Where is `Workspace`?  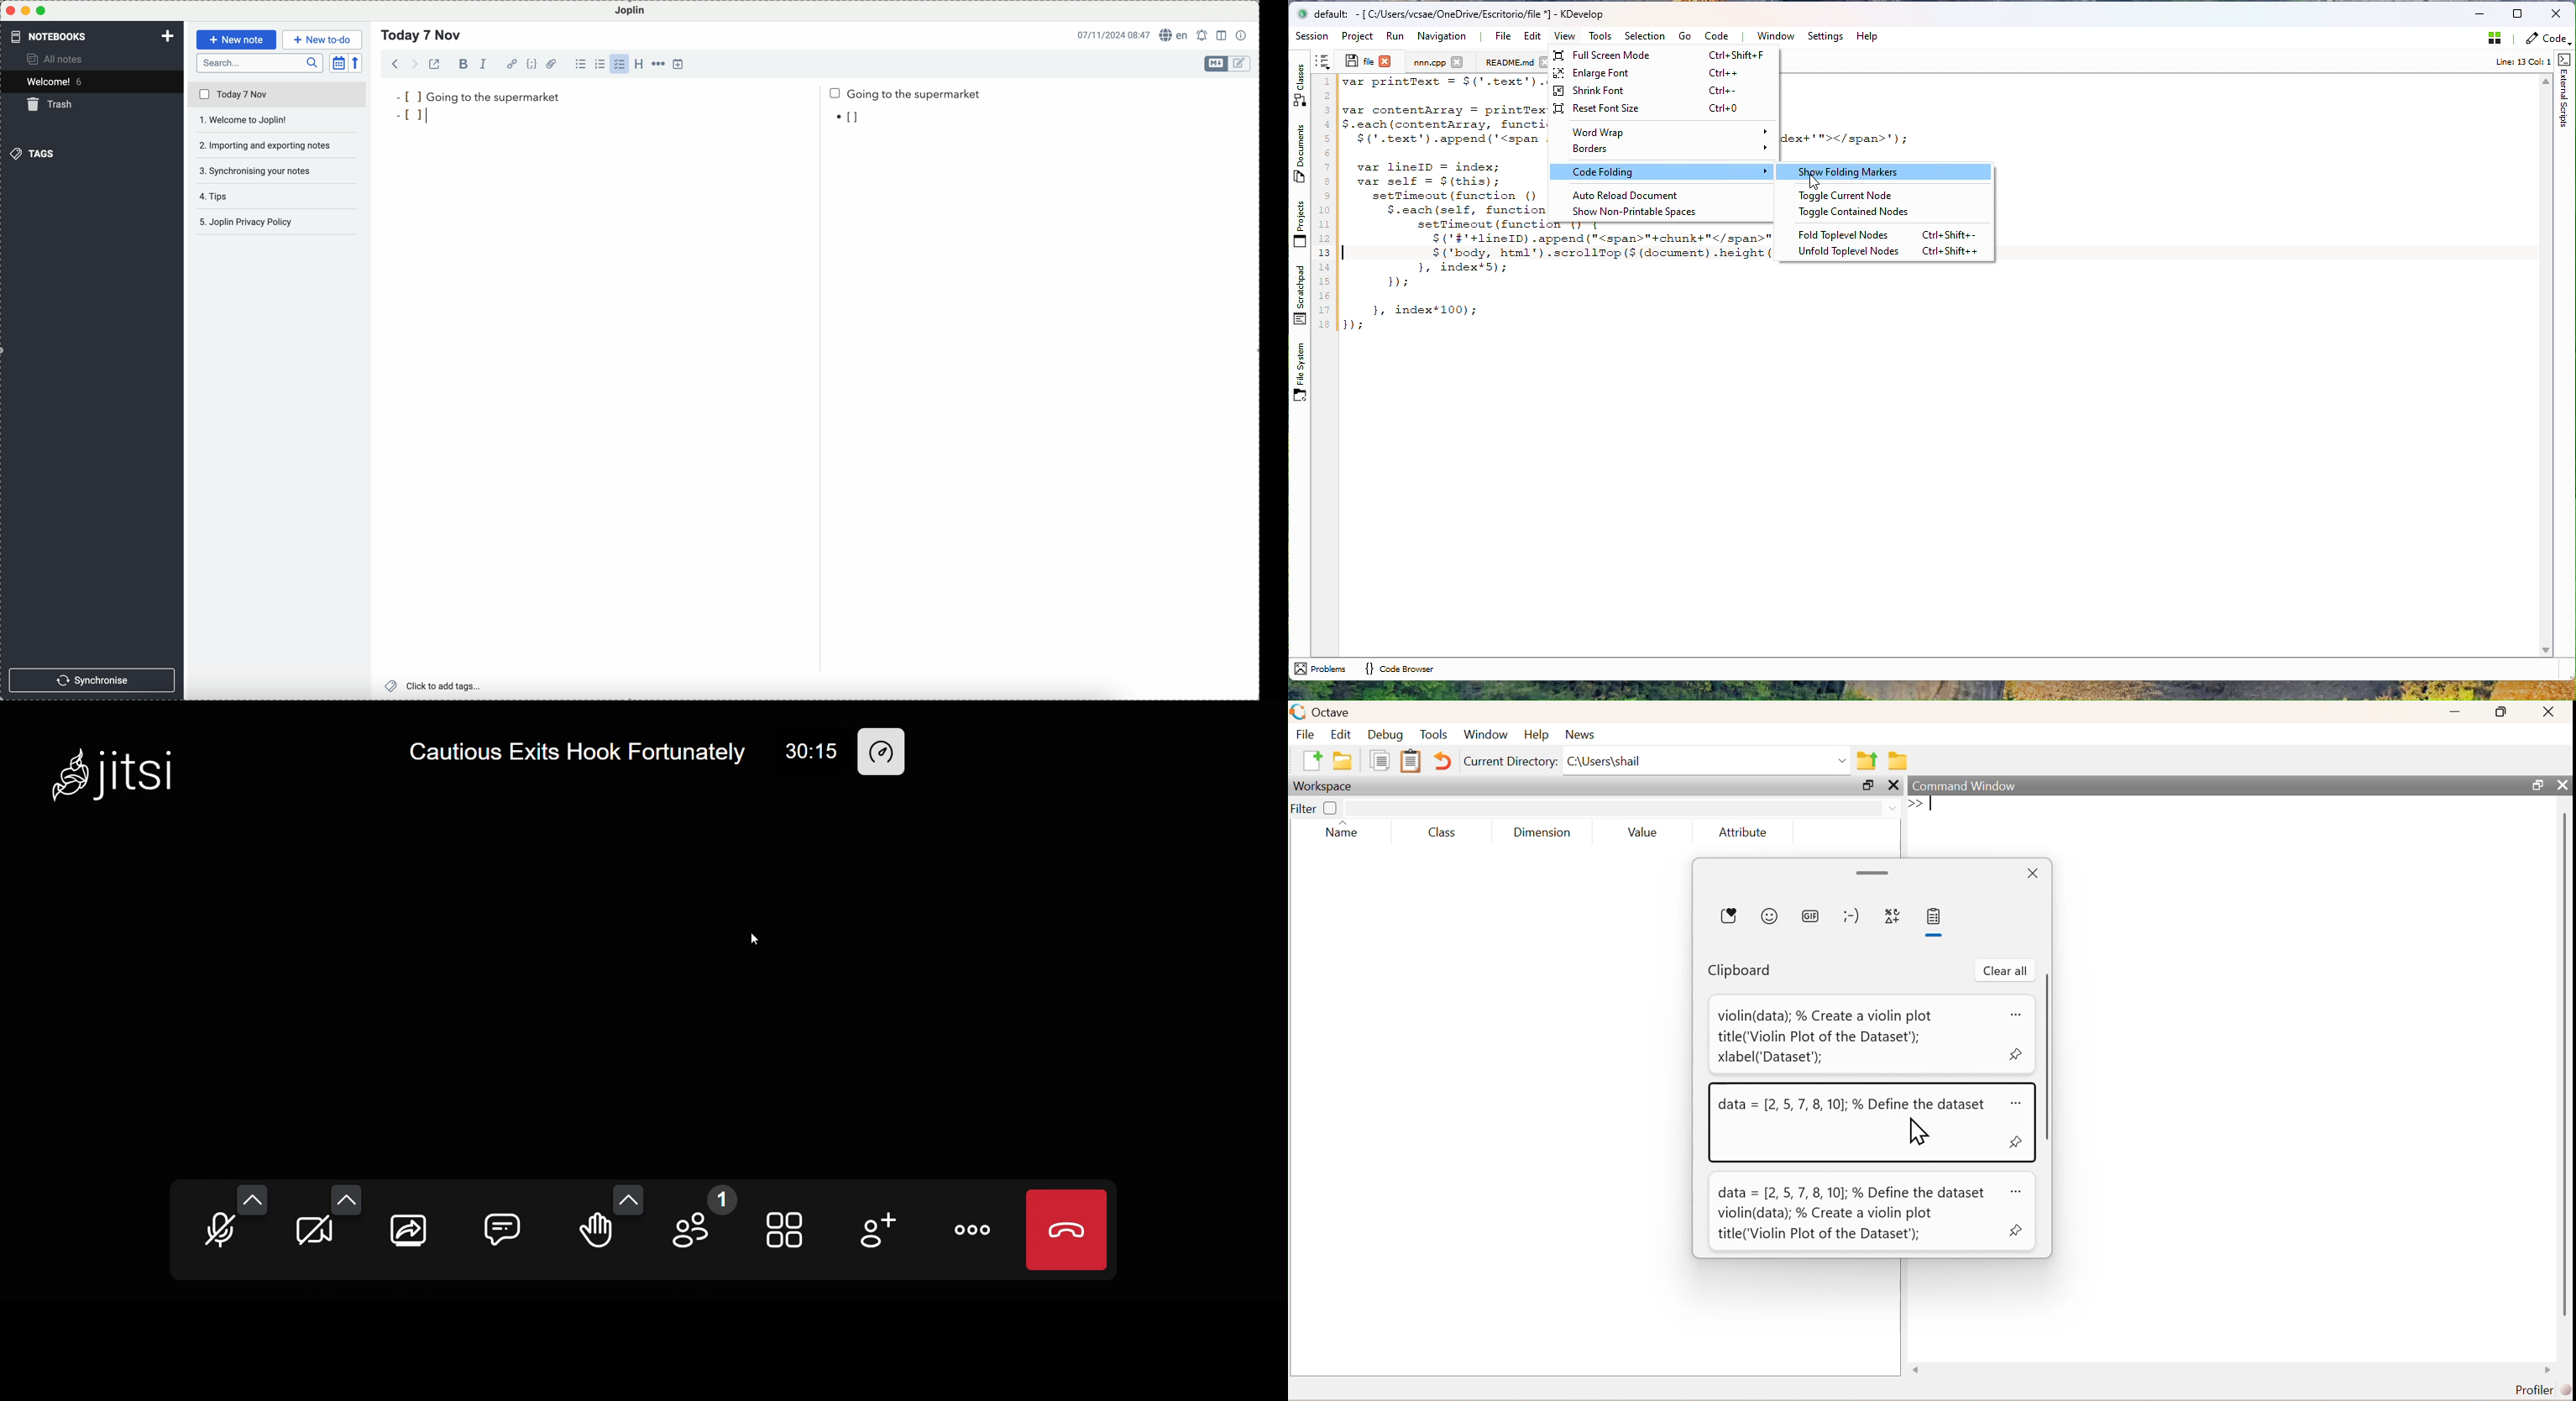 Workspace is located at coordinates (1322, 787).